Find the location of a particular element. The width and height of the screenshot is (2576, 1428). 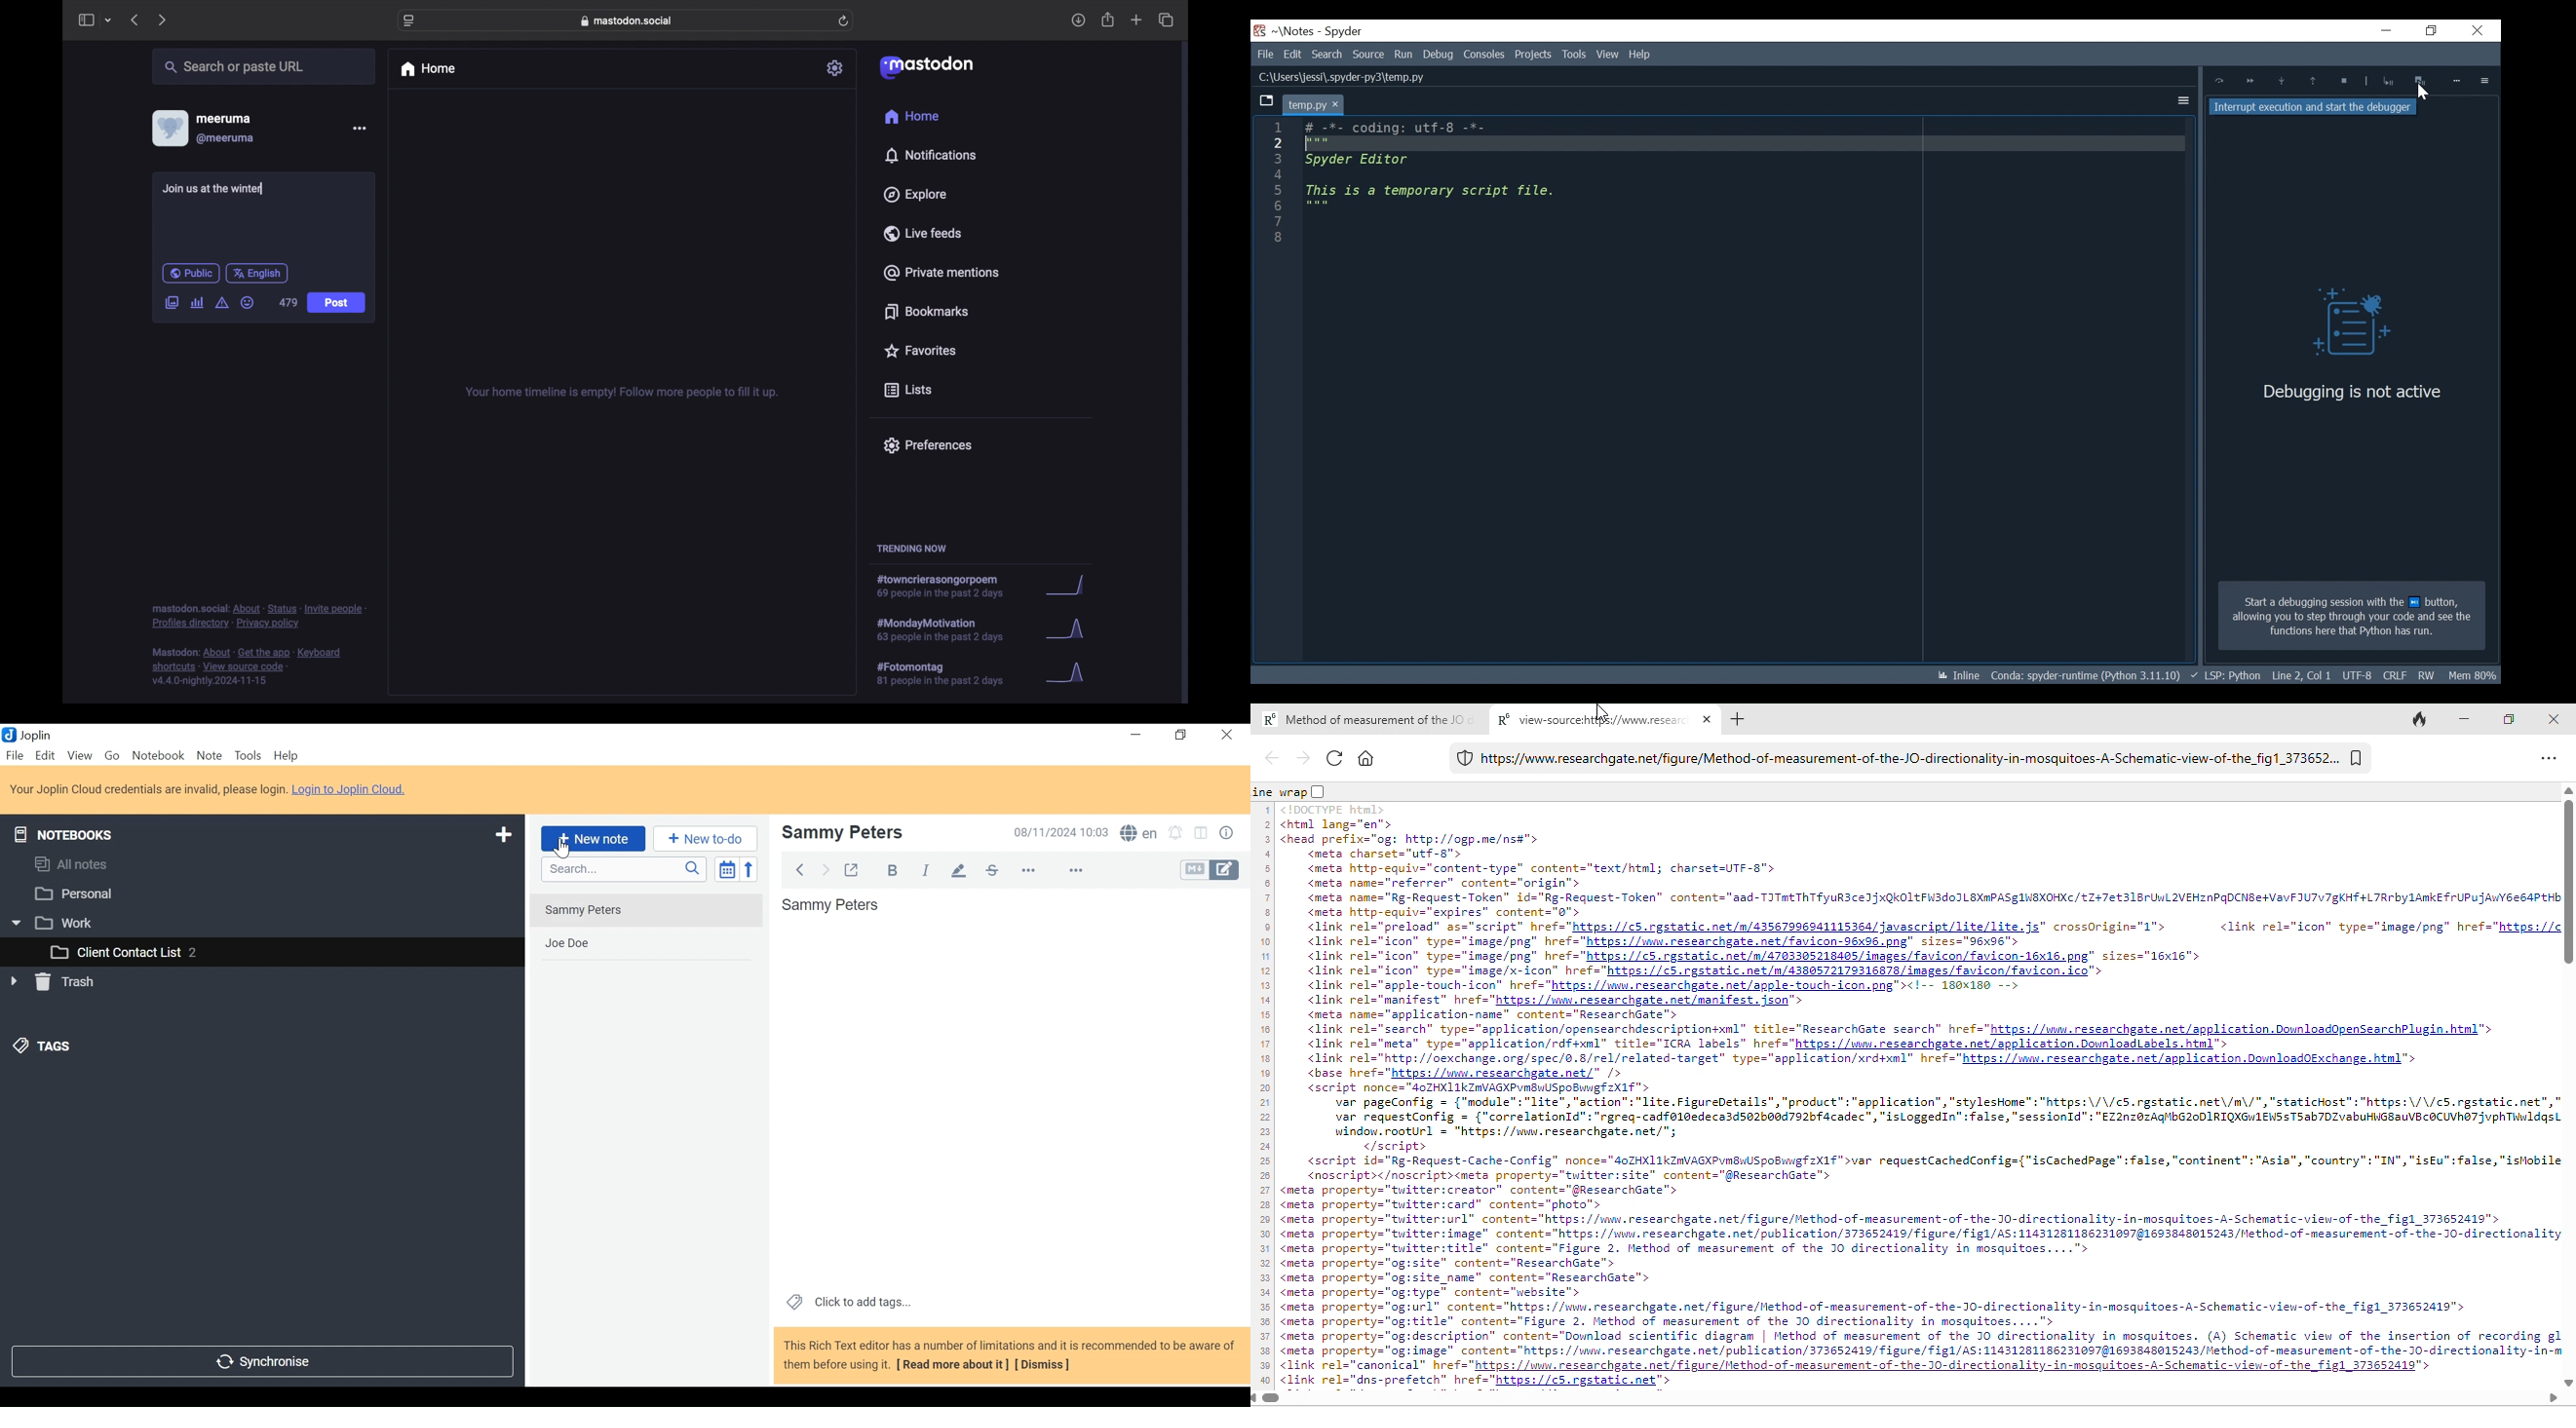

Step into function or method is located at coordinates (2282, 82).